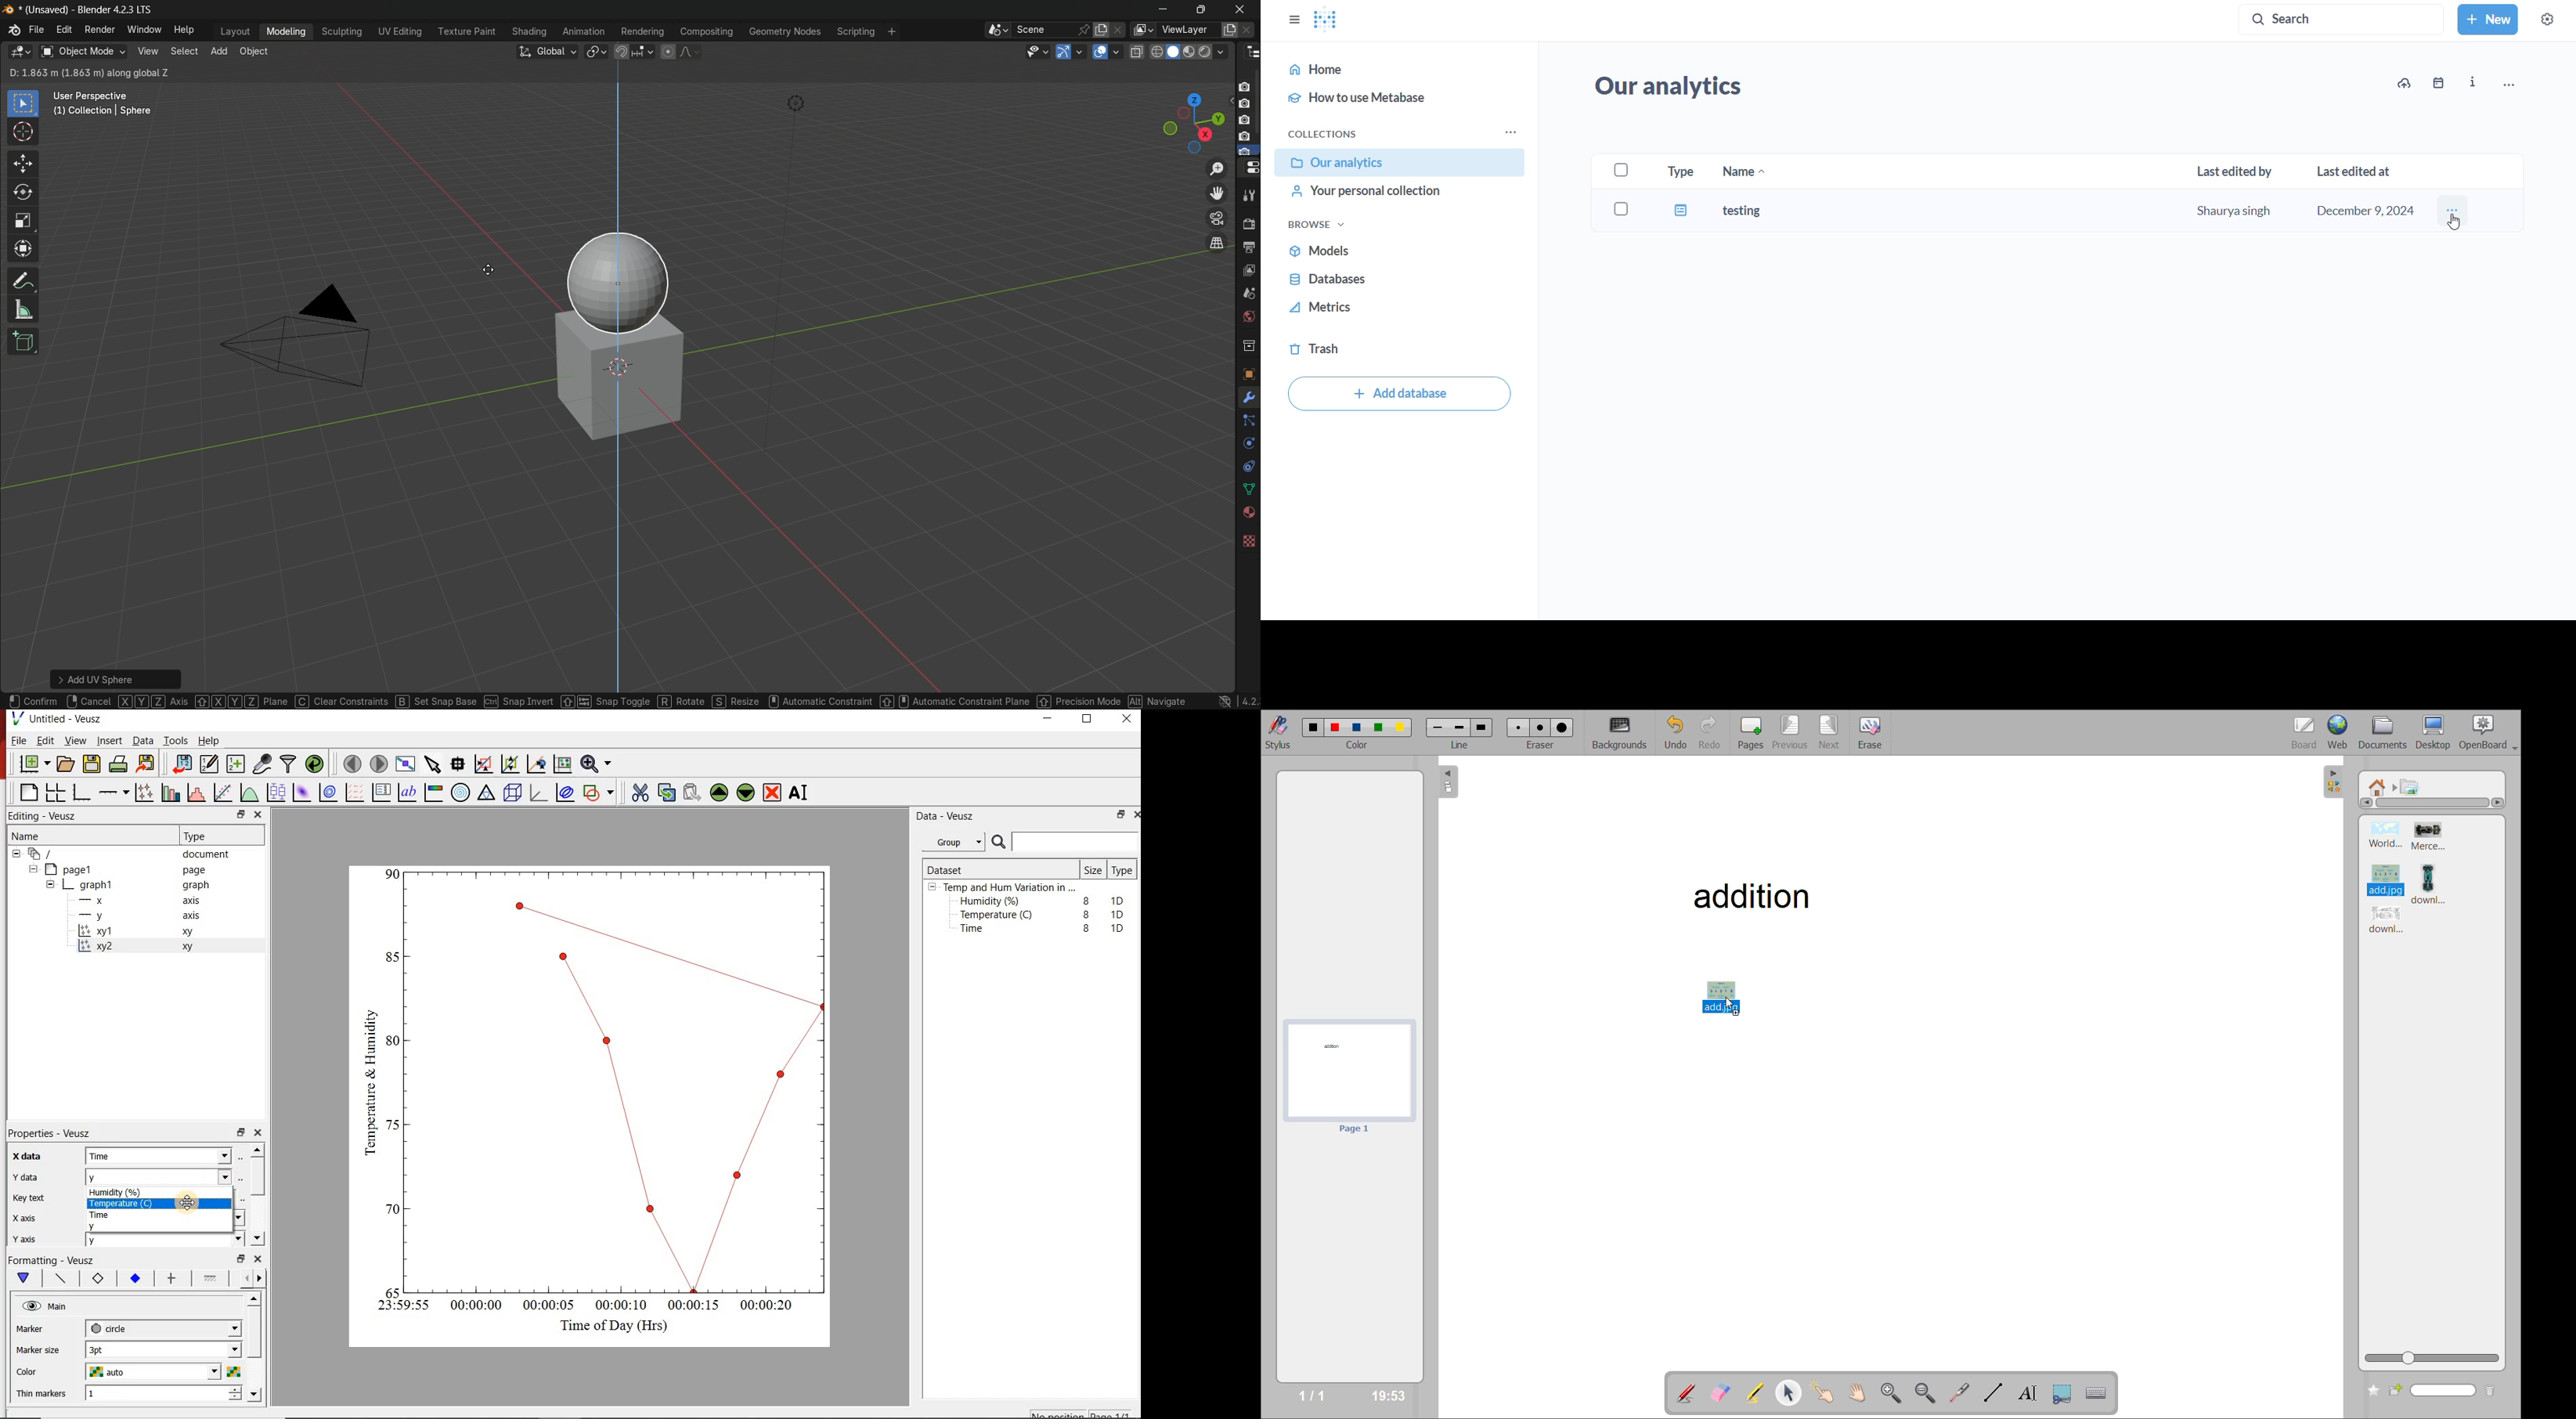 This screenshot has width=2576, height=1428. What do you see at coordinates (194, 917) in the screenshot?
I see `axis` at bounding box center [194, 917].